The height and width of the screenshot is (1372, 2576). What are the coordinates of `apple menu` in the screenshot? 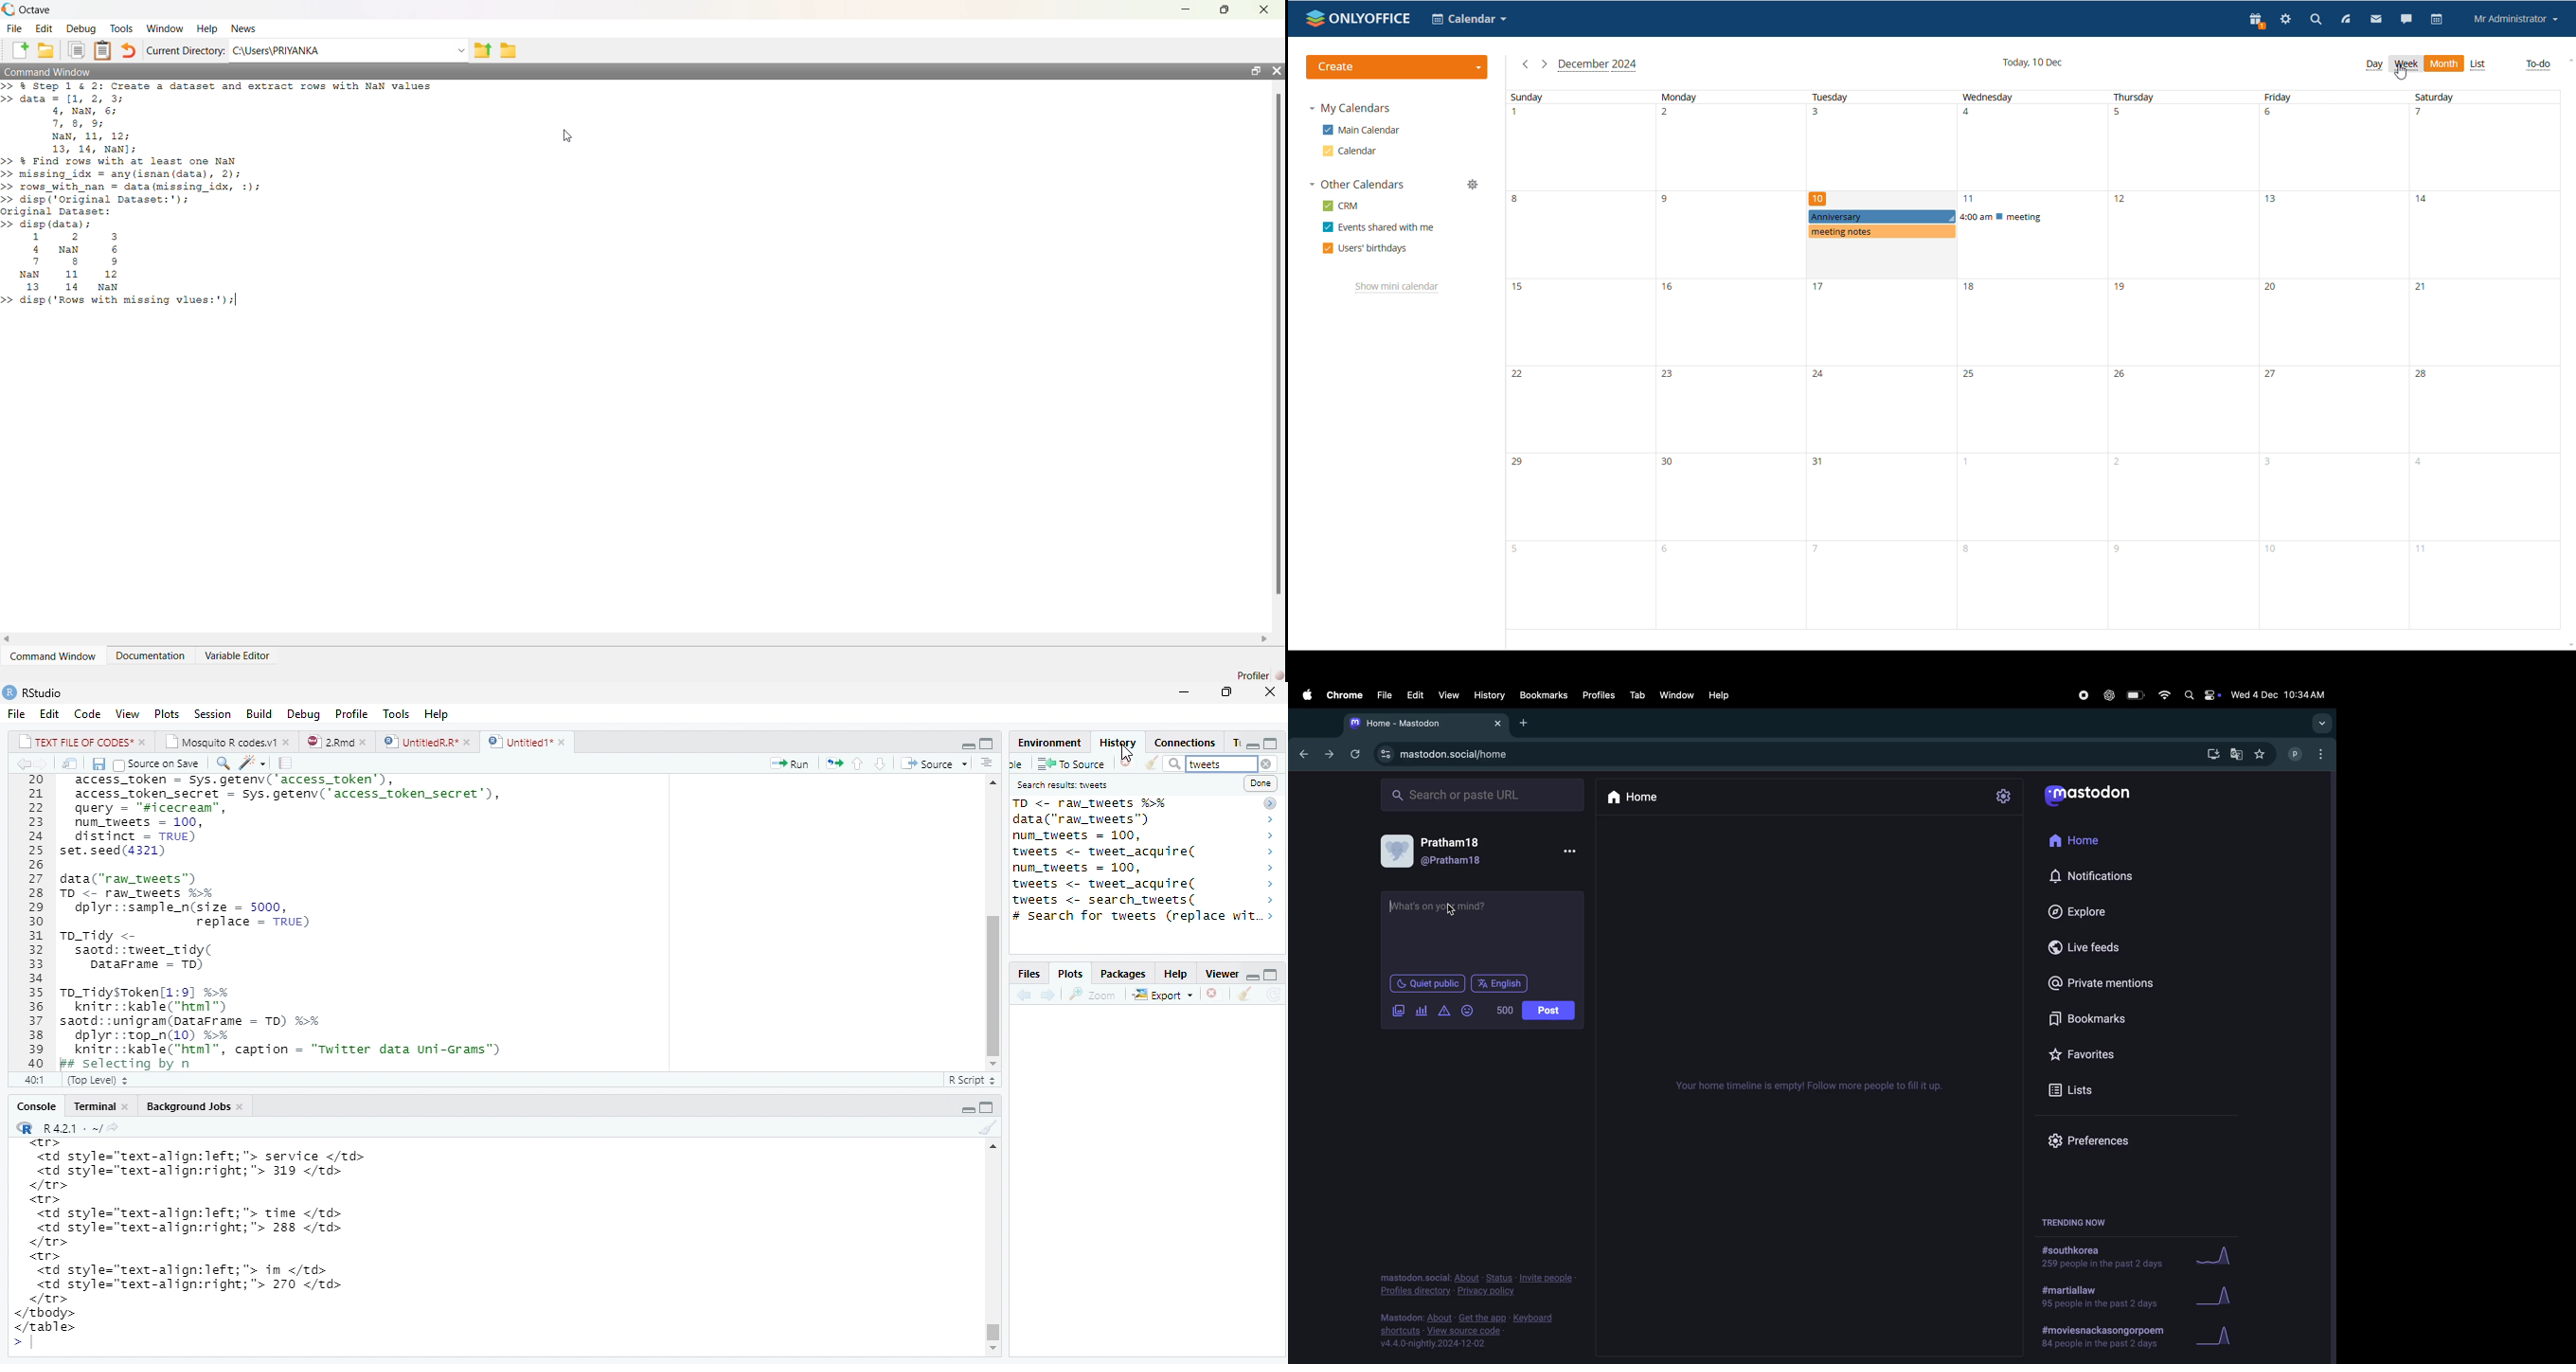 It's located at (1303, 695).